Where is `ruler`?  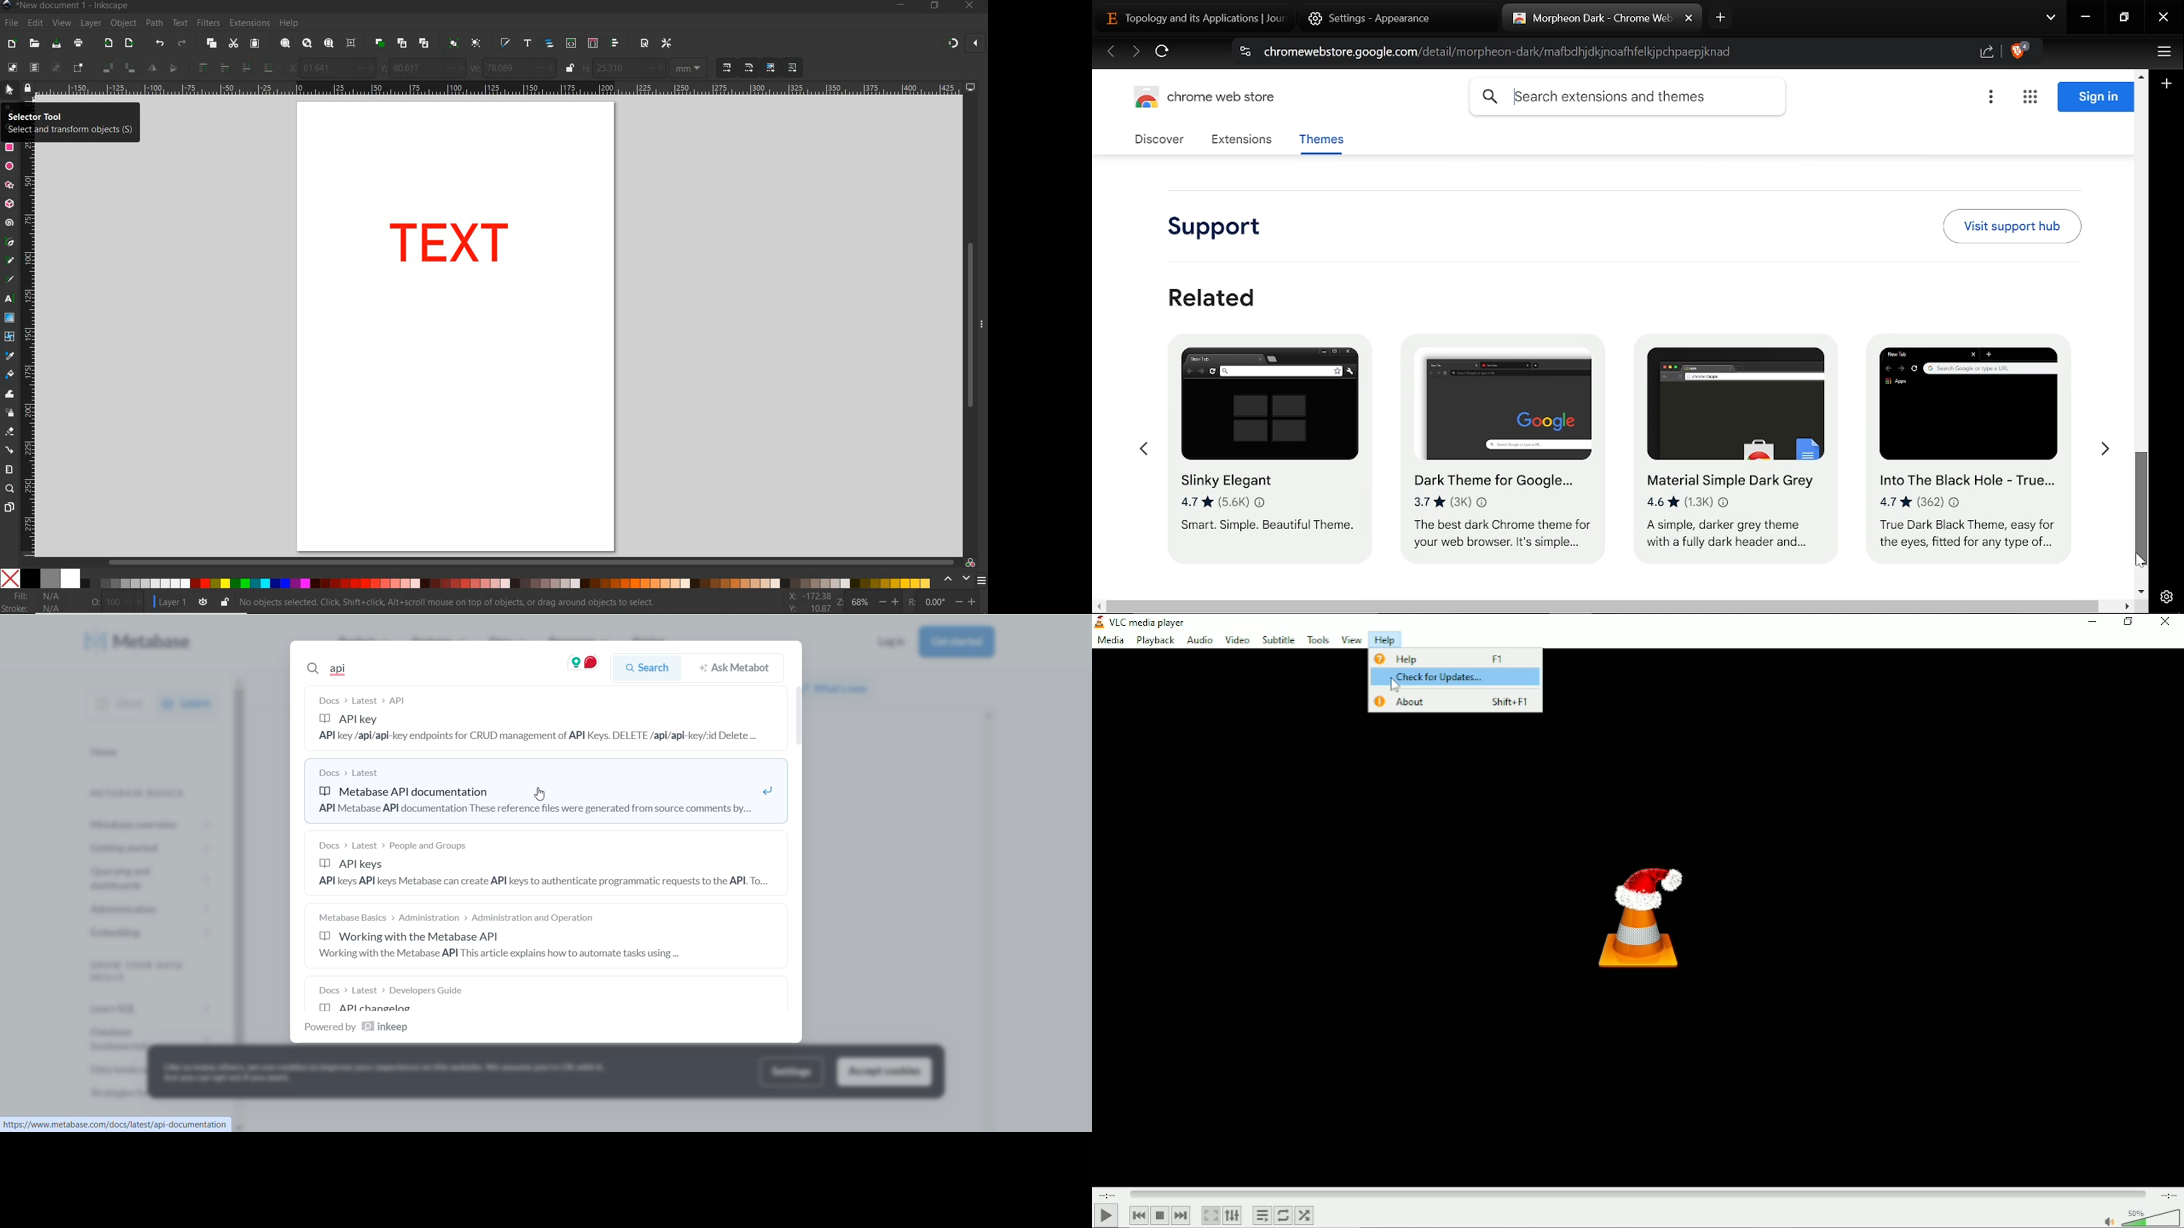 ruler is located at coordinates (500, 89).